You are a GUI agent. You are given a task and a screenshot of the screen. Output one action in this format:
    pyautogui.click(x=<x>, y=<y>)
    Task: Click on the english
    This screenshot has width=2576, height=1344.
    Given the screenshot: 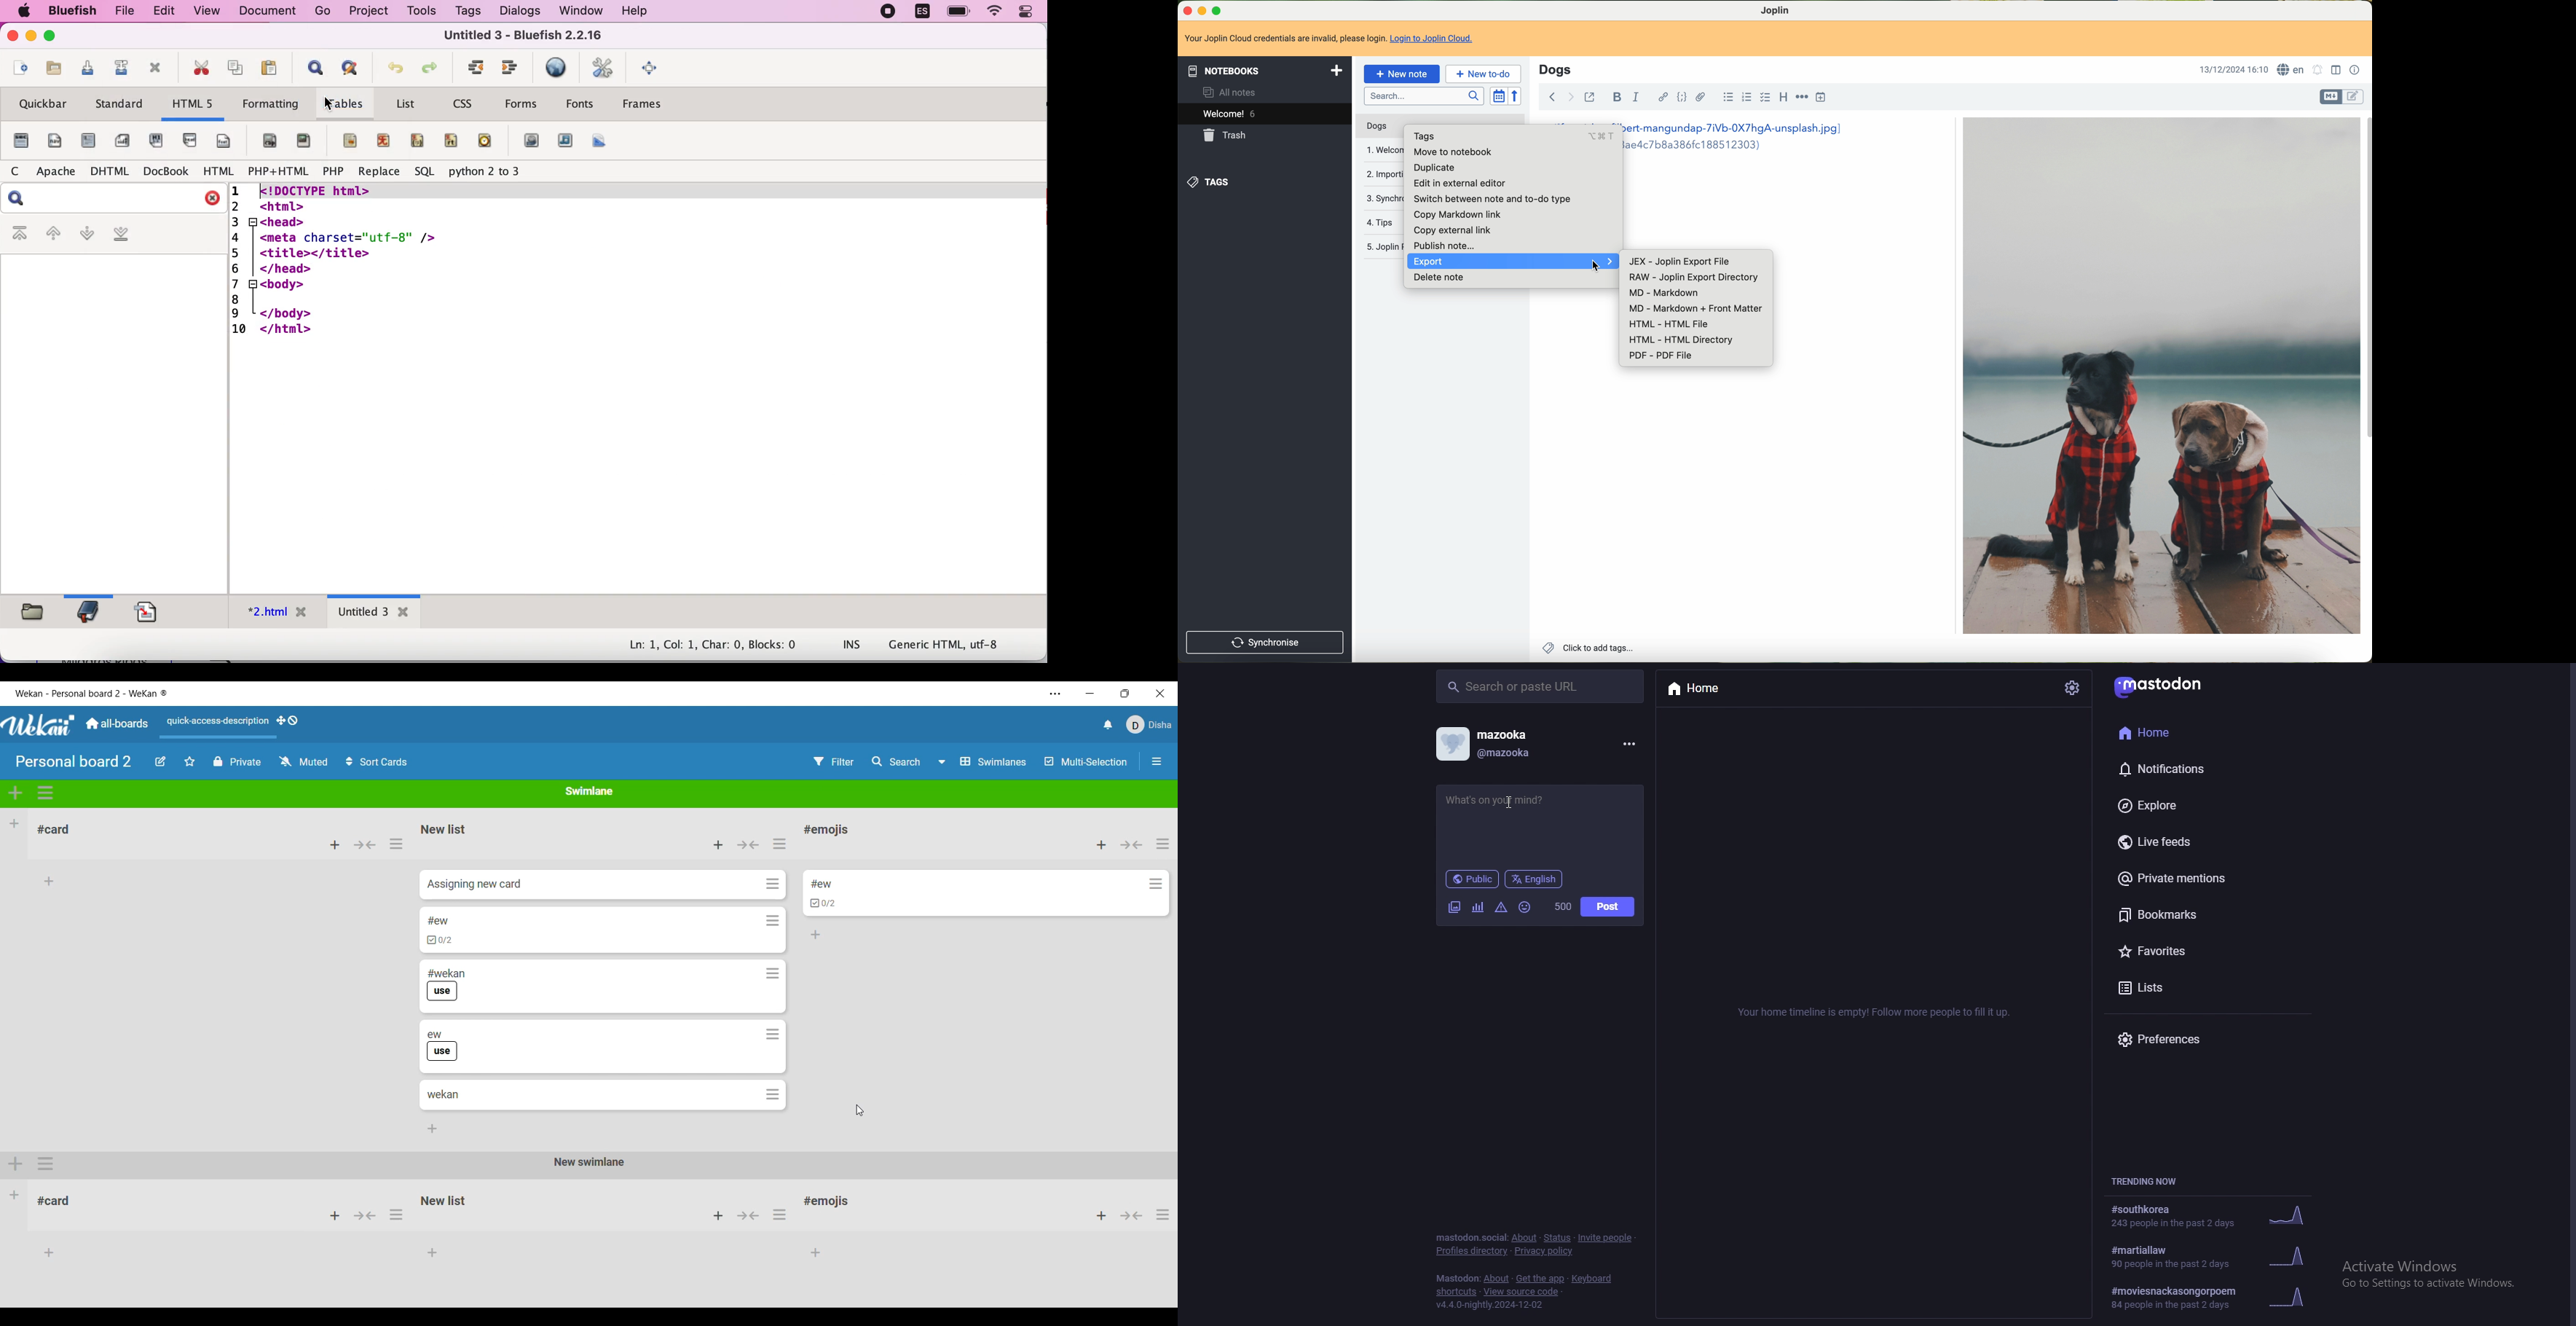 What is the action you would take?
    pyautogui.click(x=1535, y=879)
    